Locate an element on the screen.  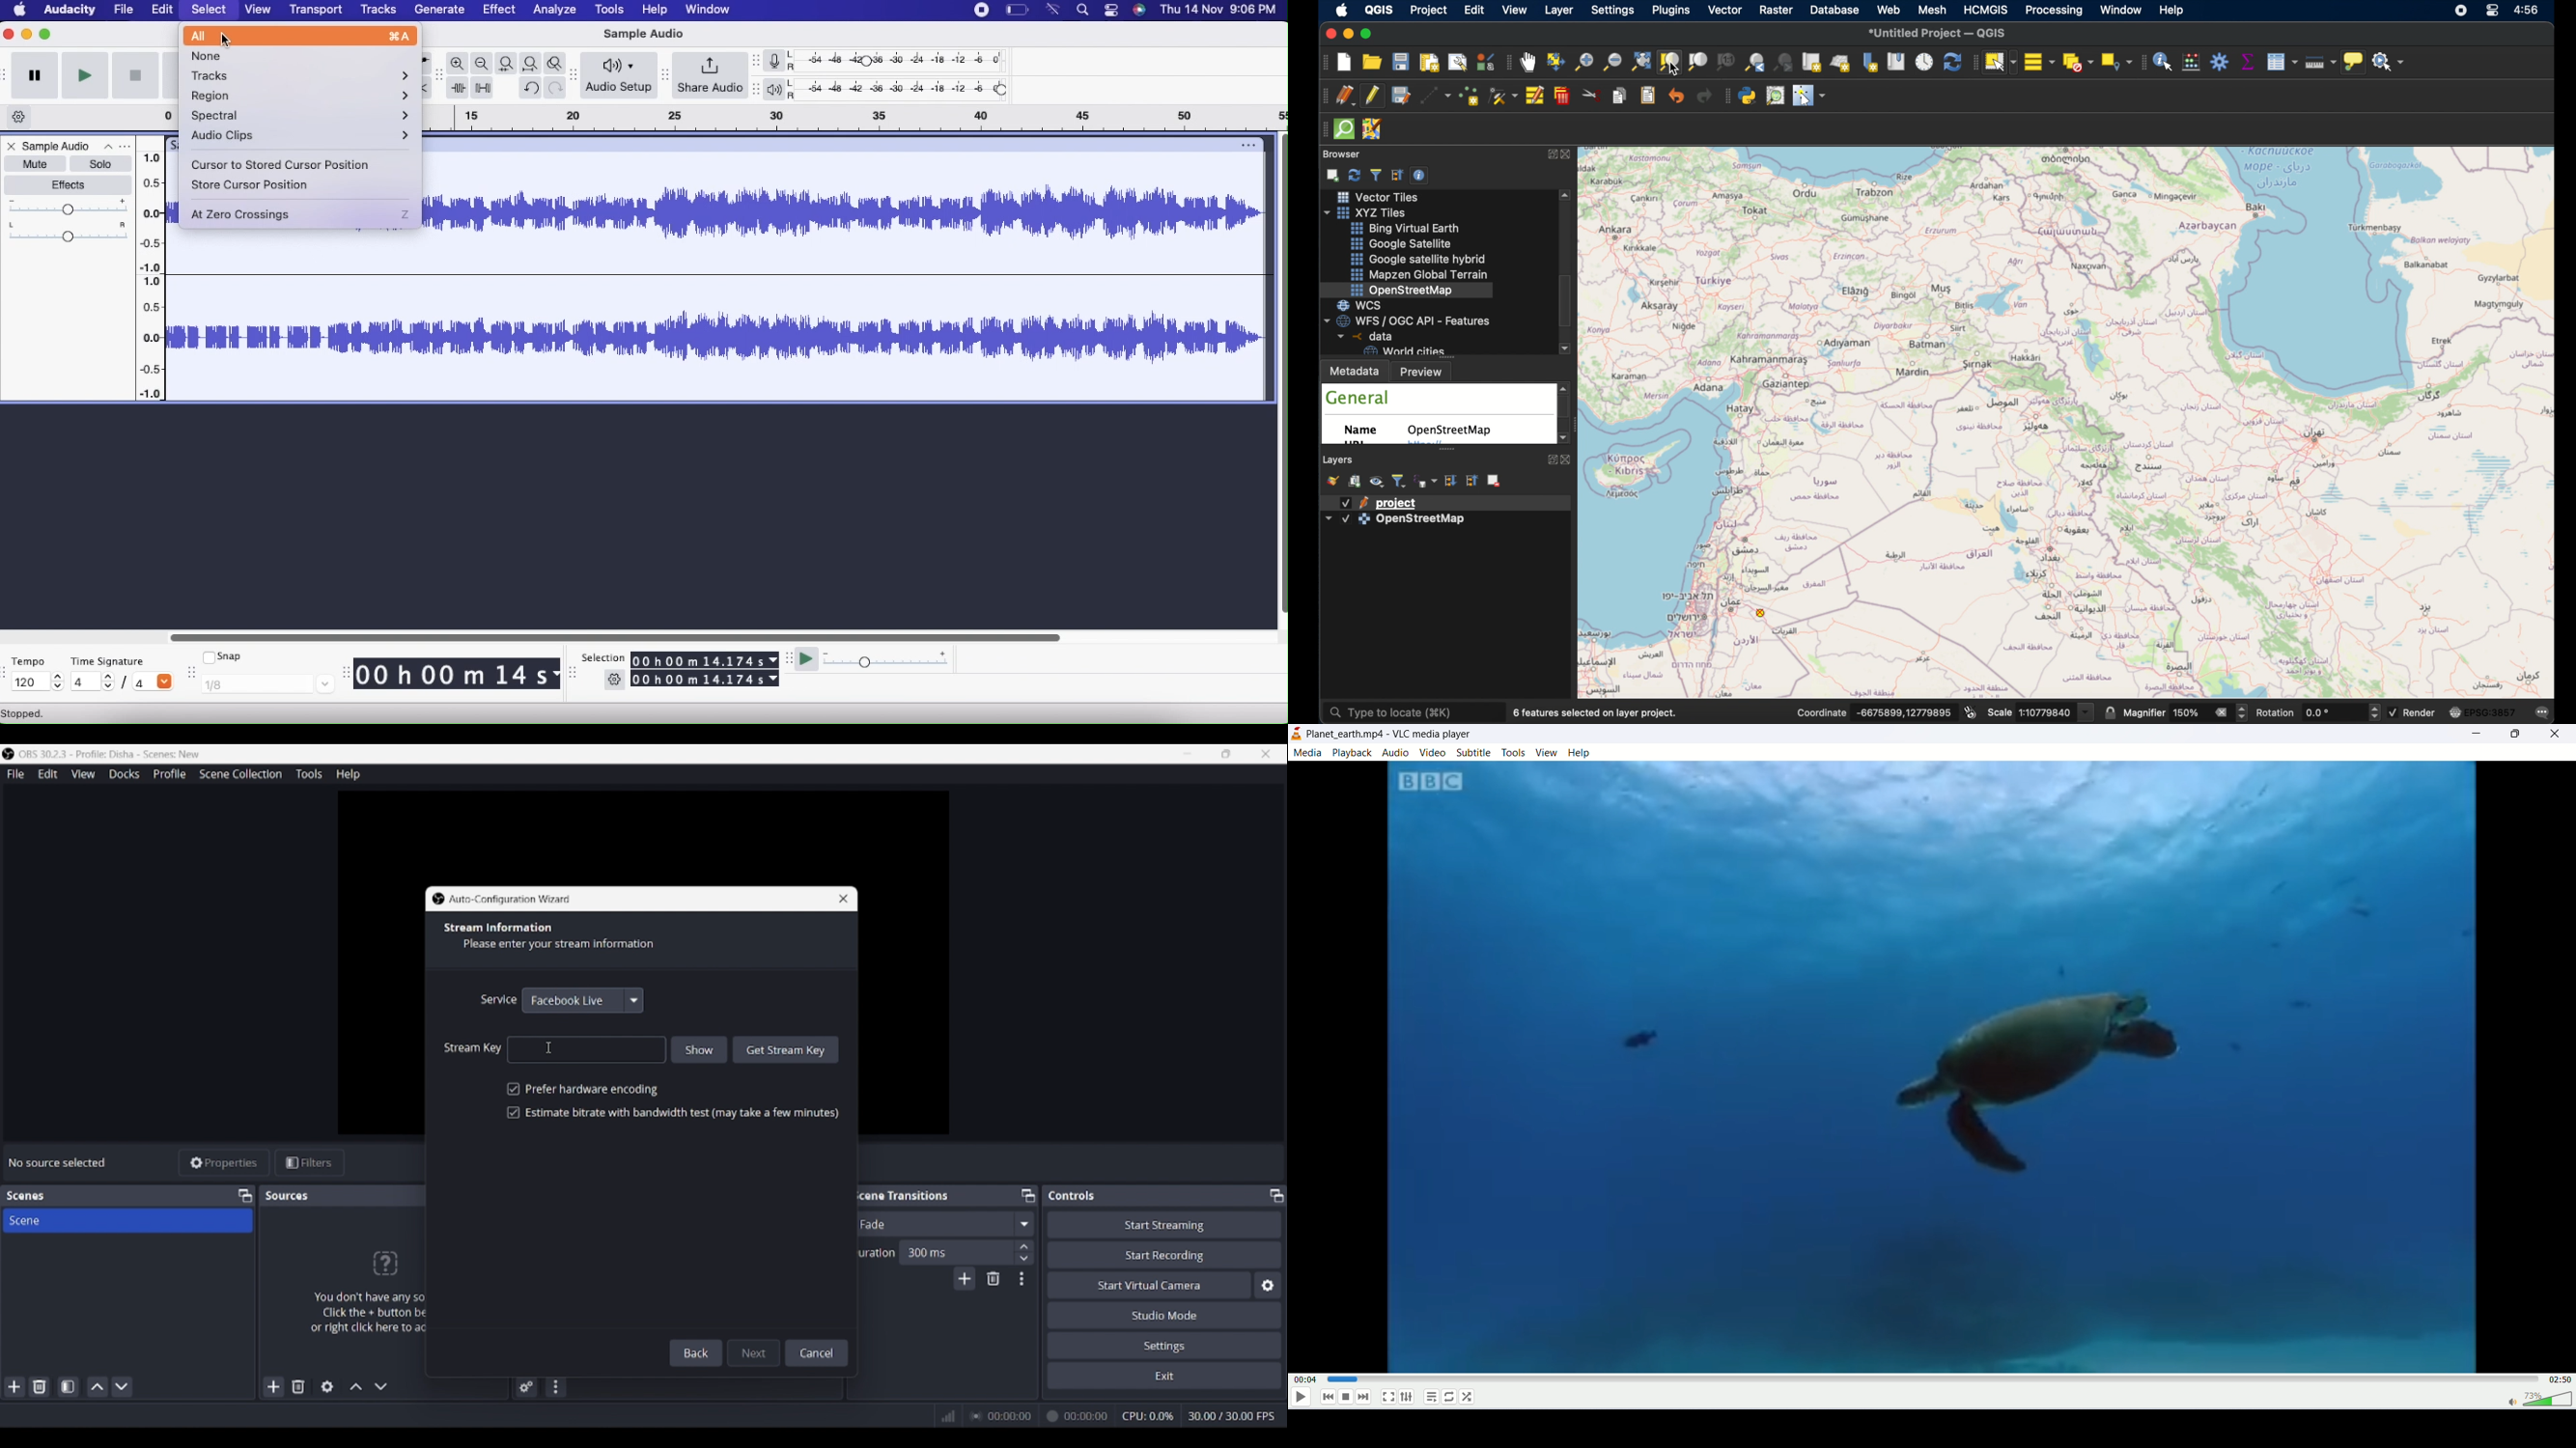
previous is located at coordinates (1330, 1399).